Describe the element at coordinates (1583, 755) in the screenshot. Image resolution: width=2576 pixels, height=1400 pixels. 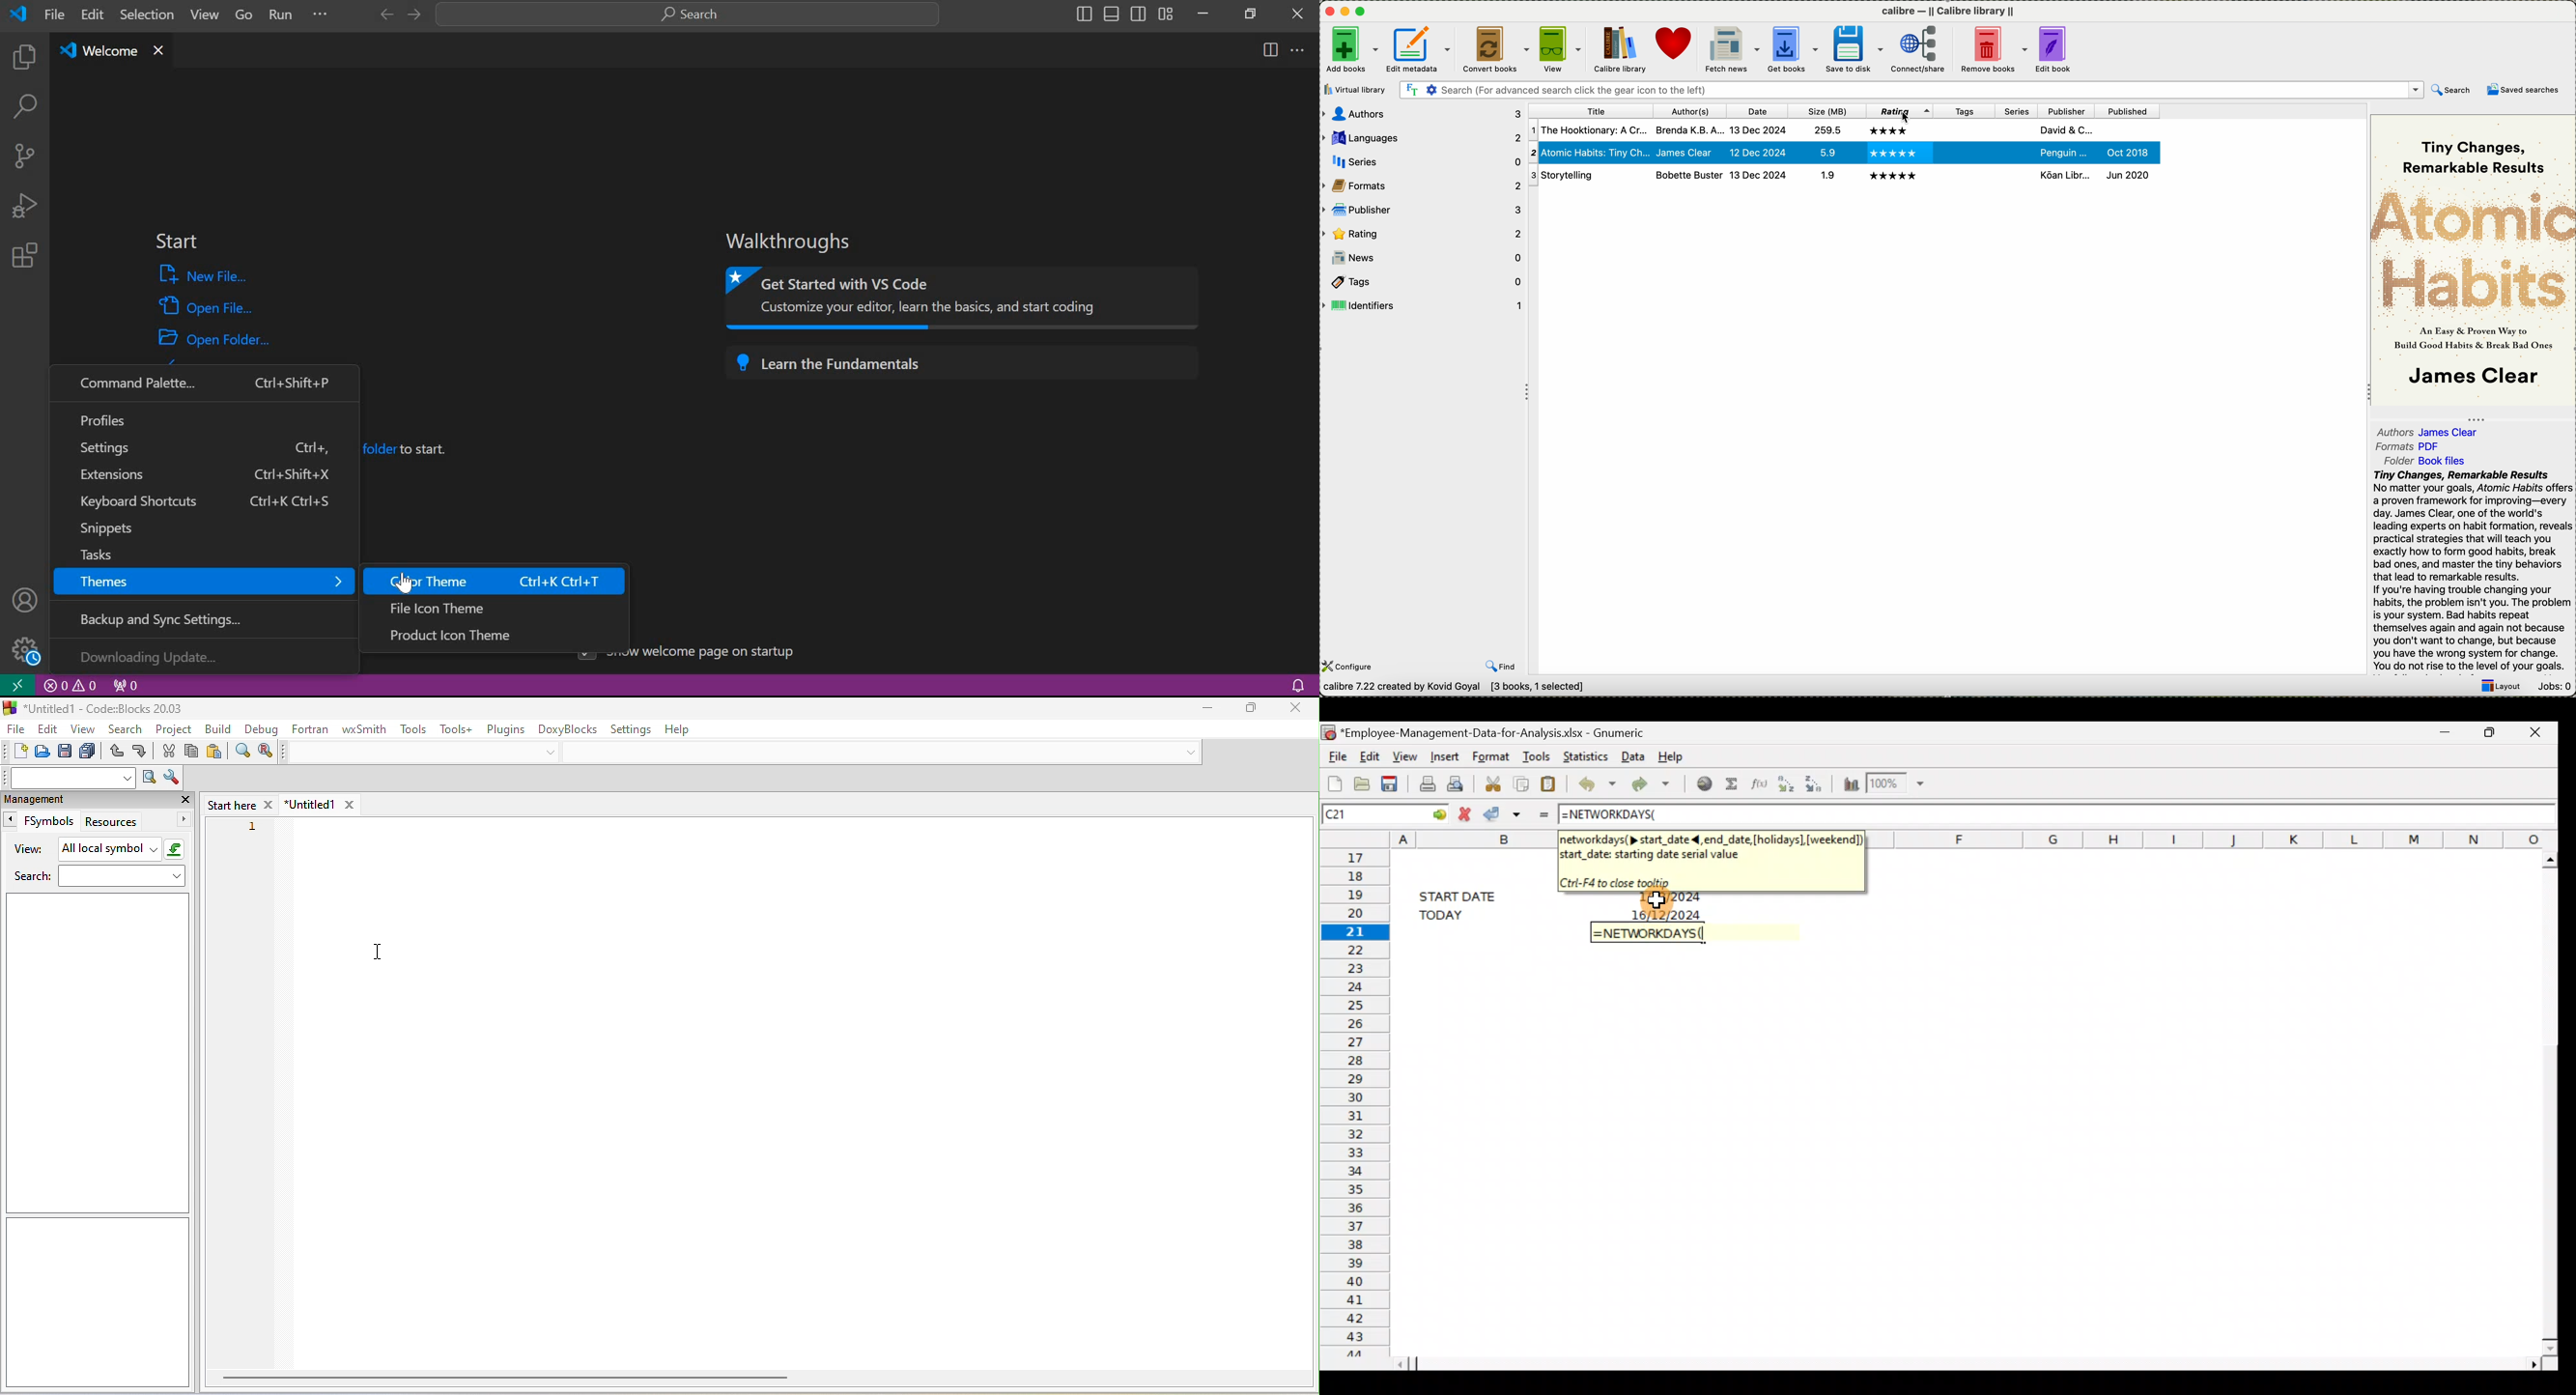
I see `Statistics` at that location.